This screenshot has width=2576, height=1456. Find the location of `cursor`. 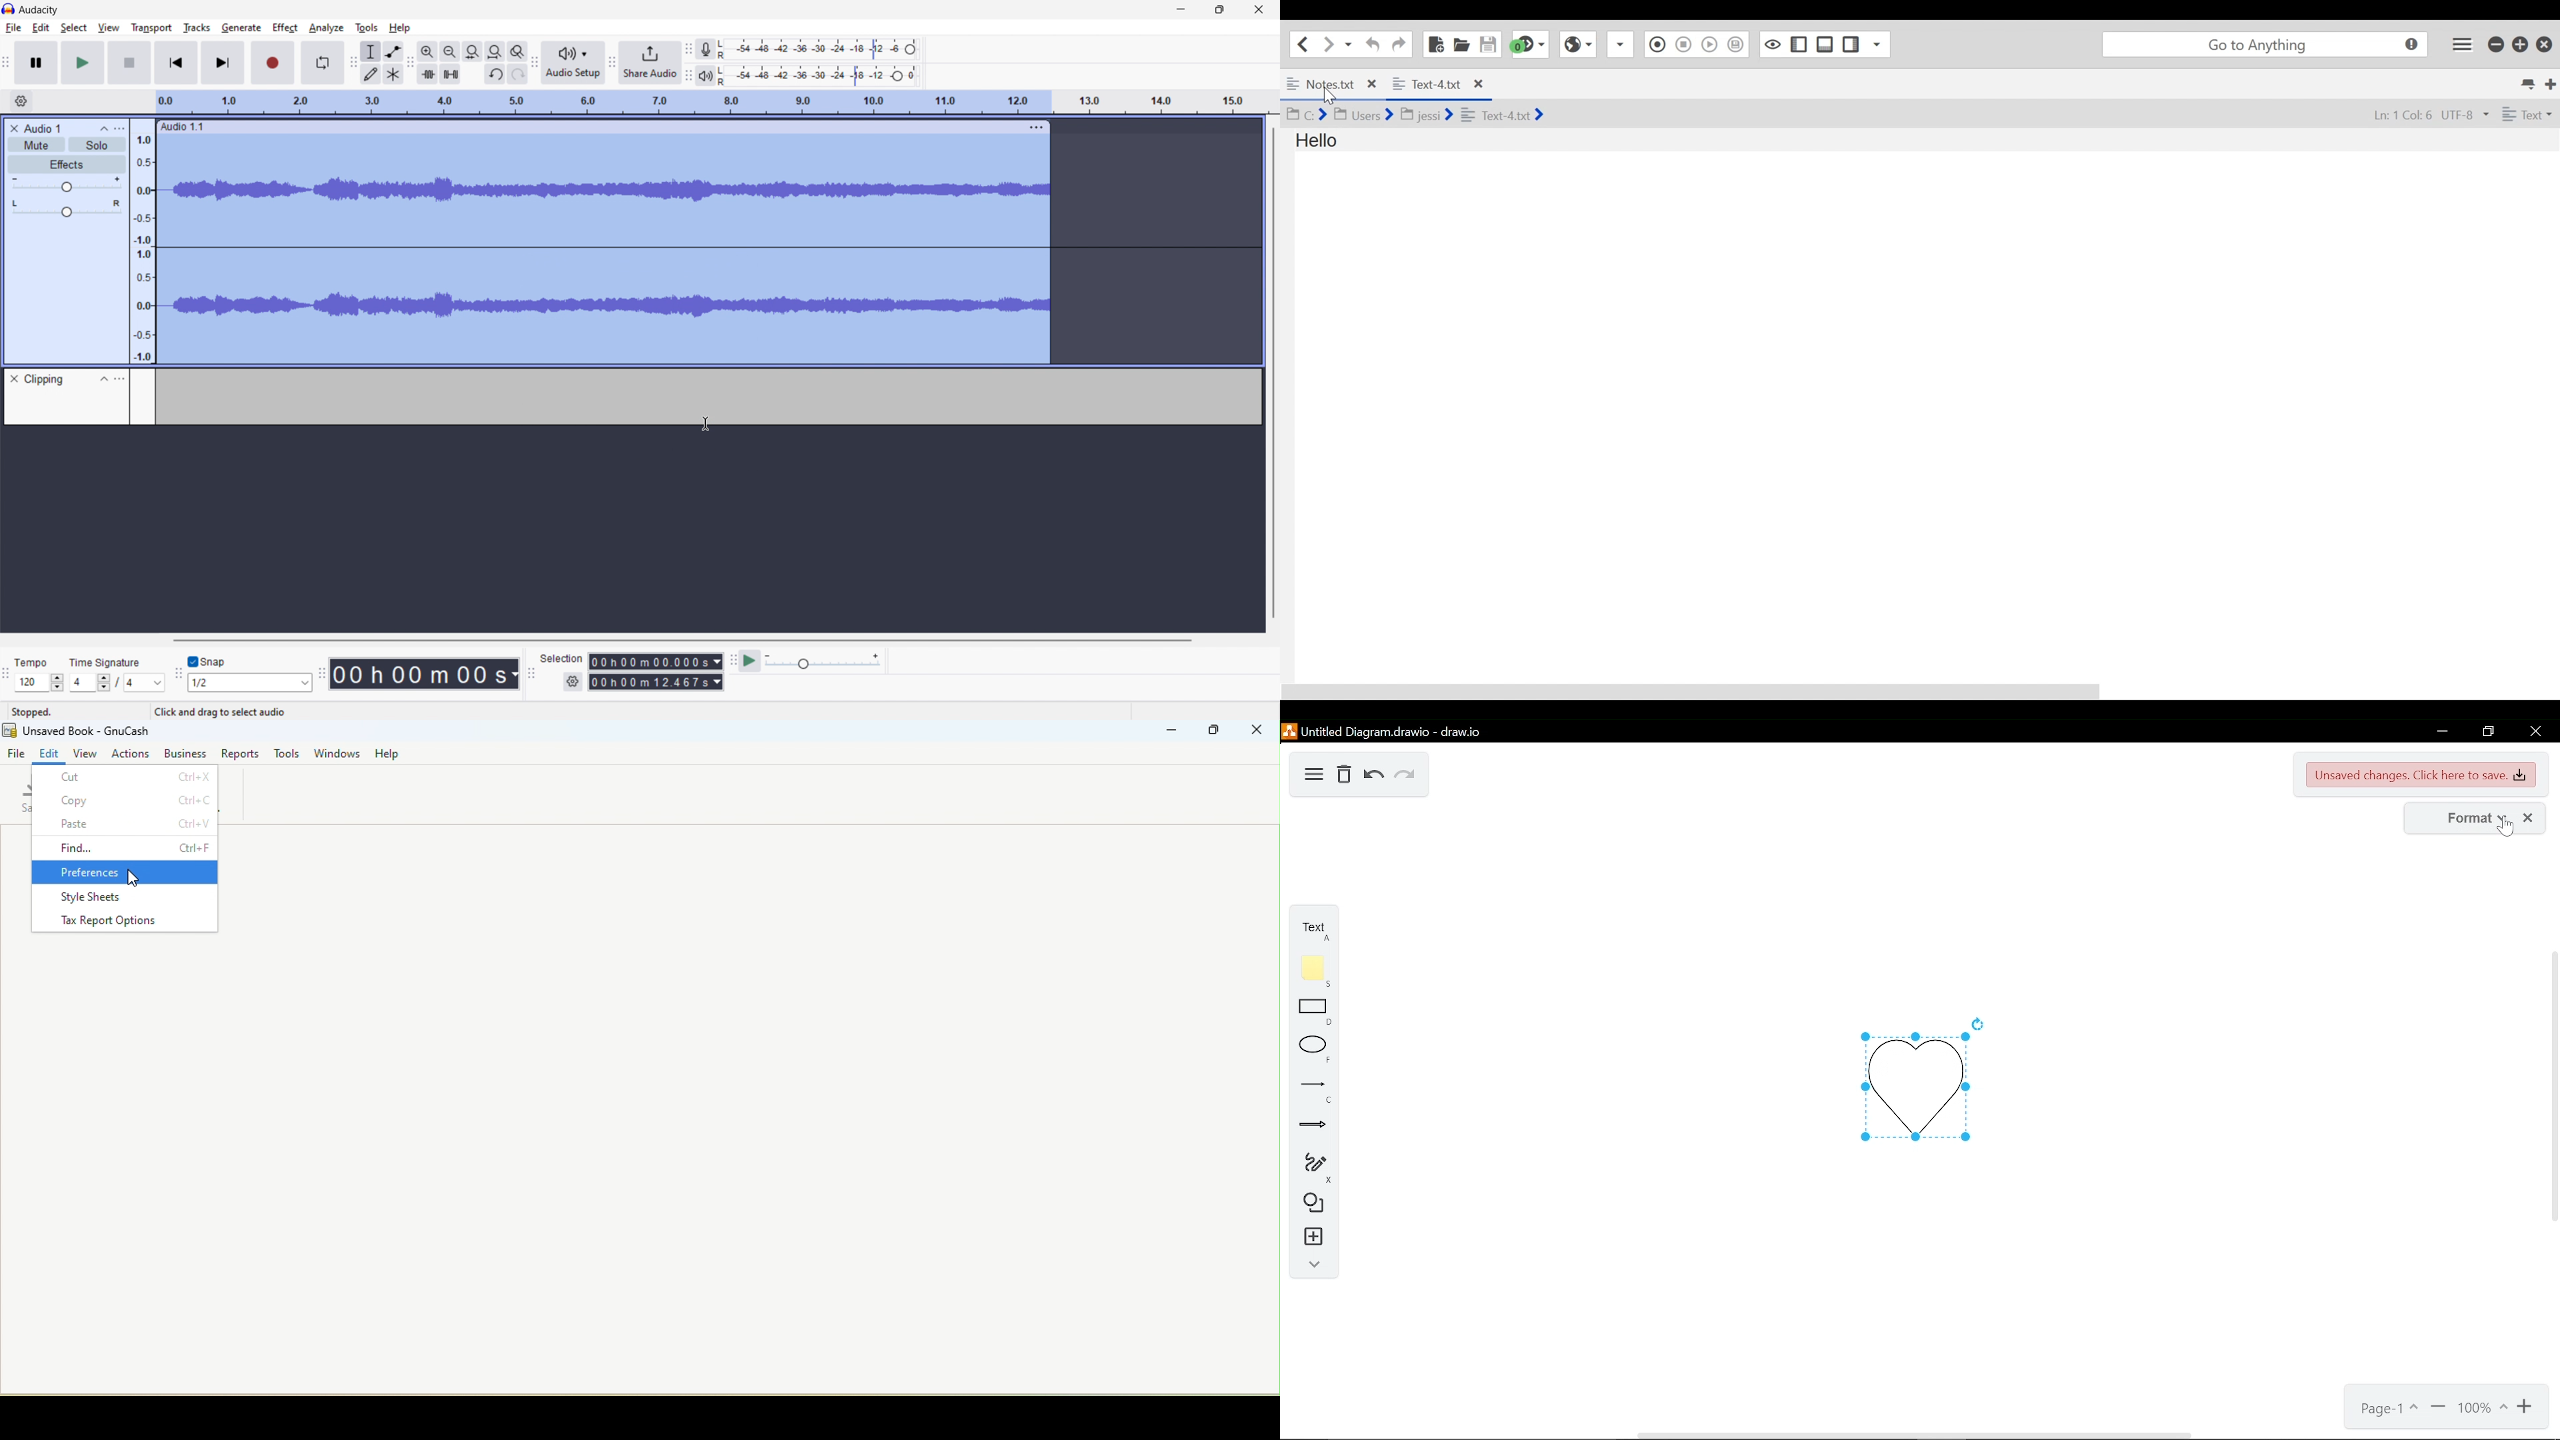

cursor is located at coordinates (705, 423).